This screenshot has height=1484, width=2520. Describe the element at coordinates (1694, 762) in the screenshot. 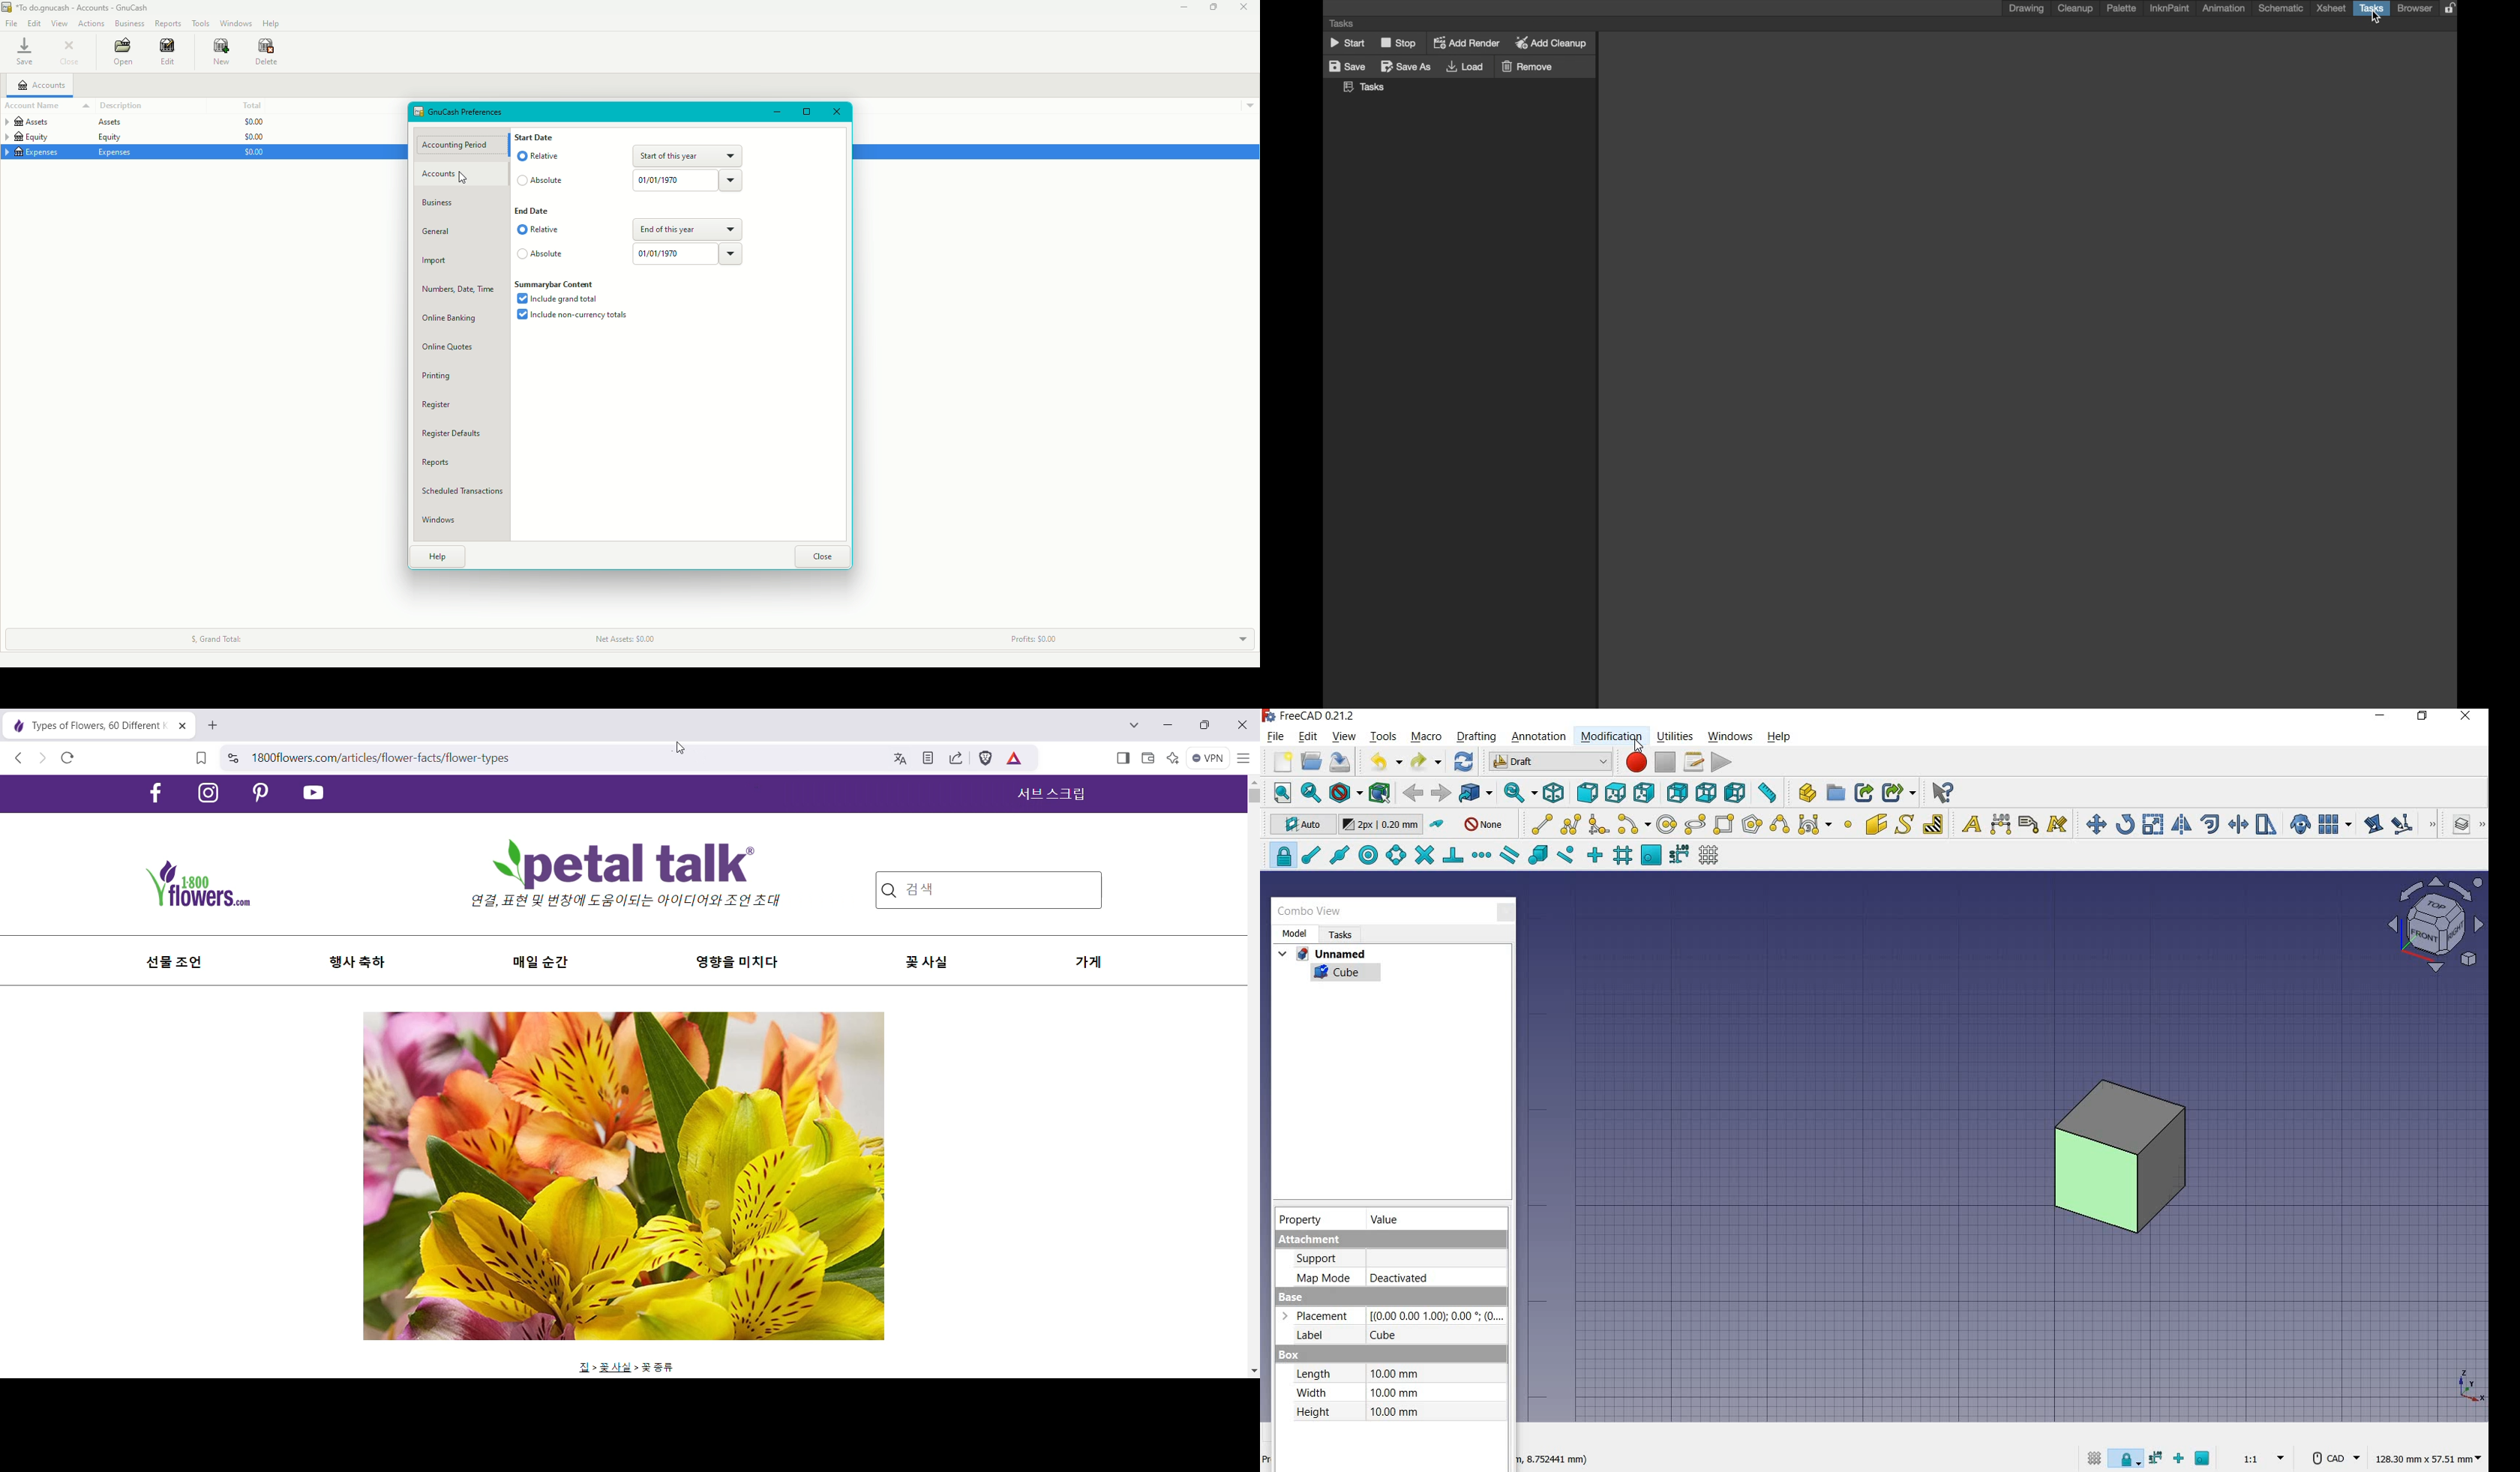

I see `macros` at that location.